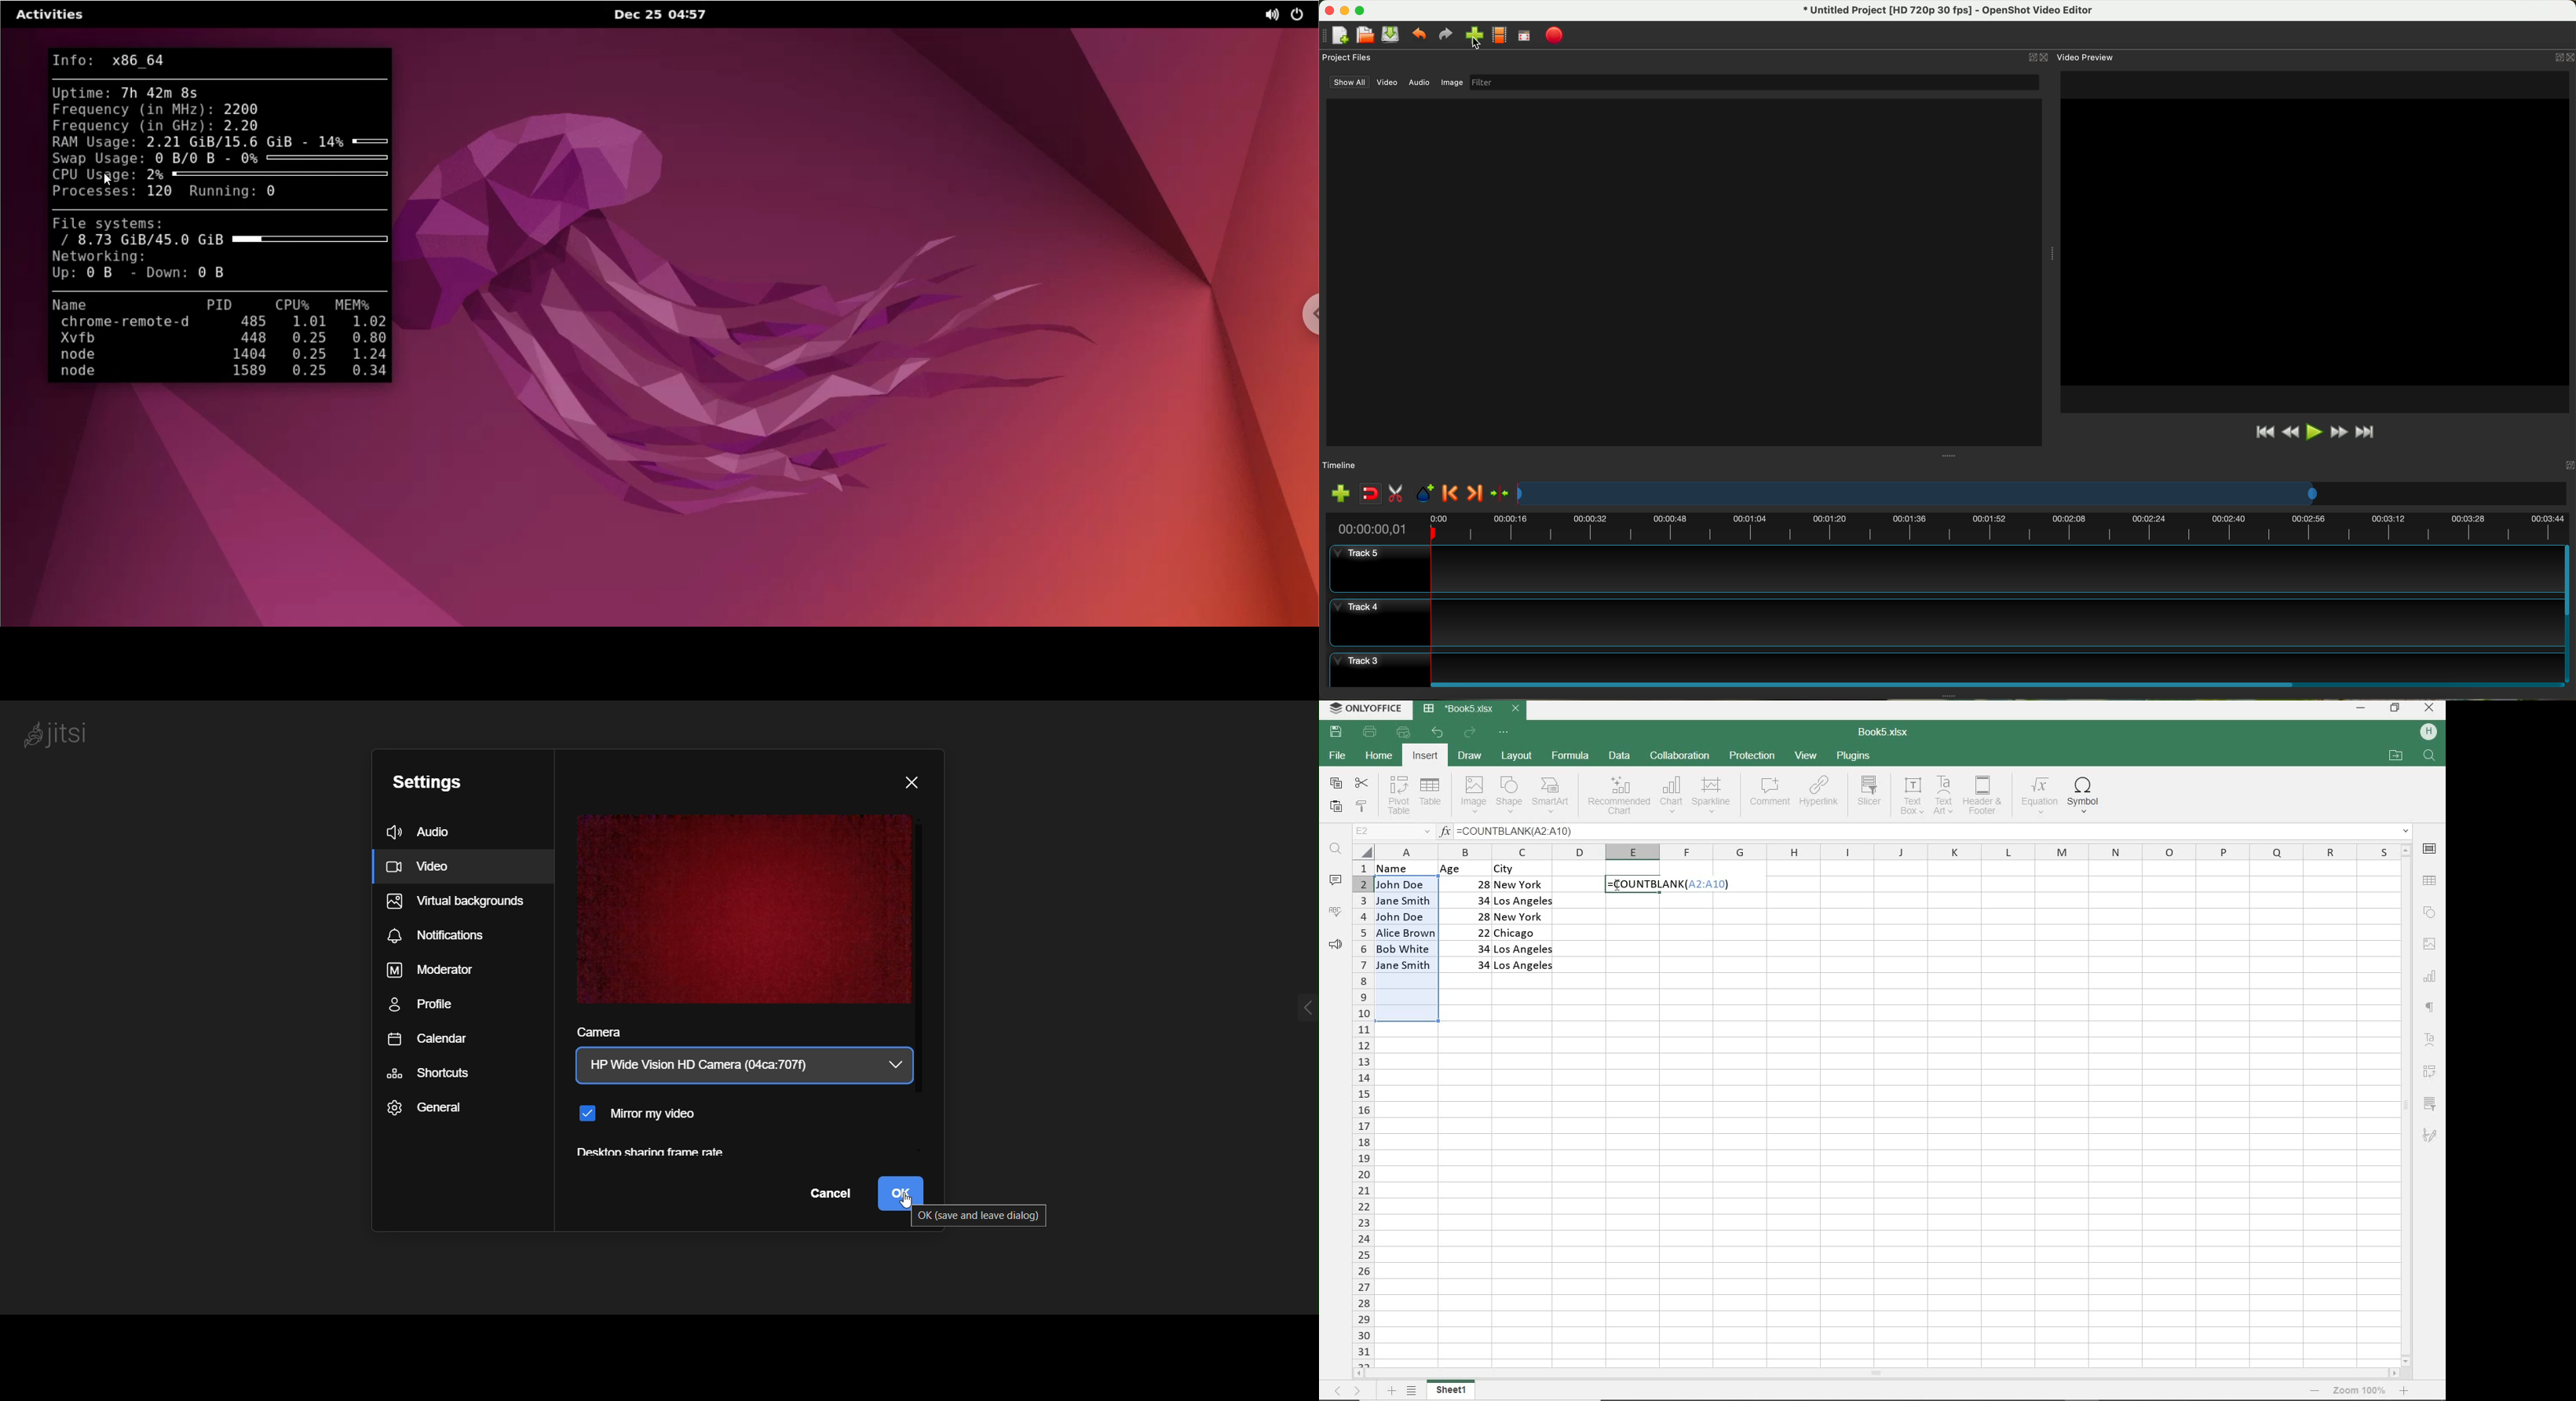  I want to click on SYMBOL, so click(2088, 795).